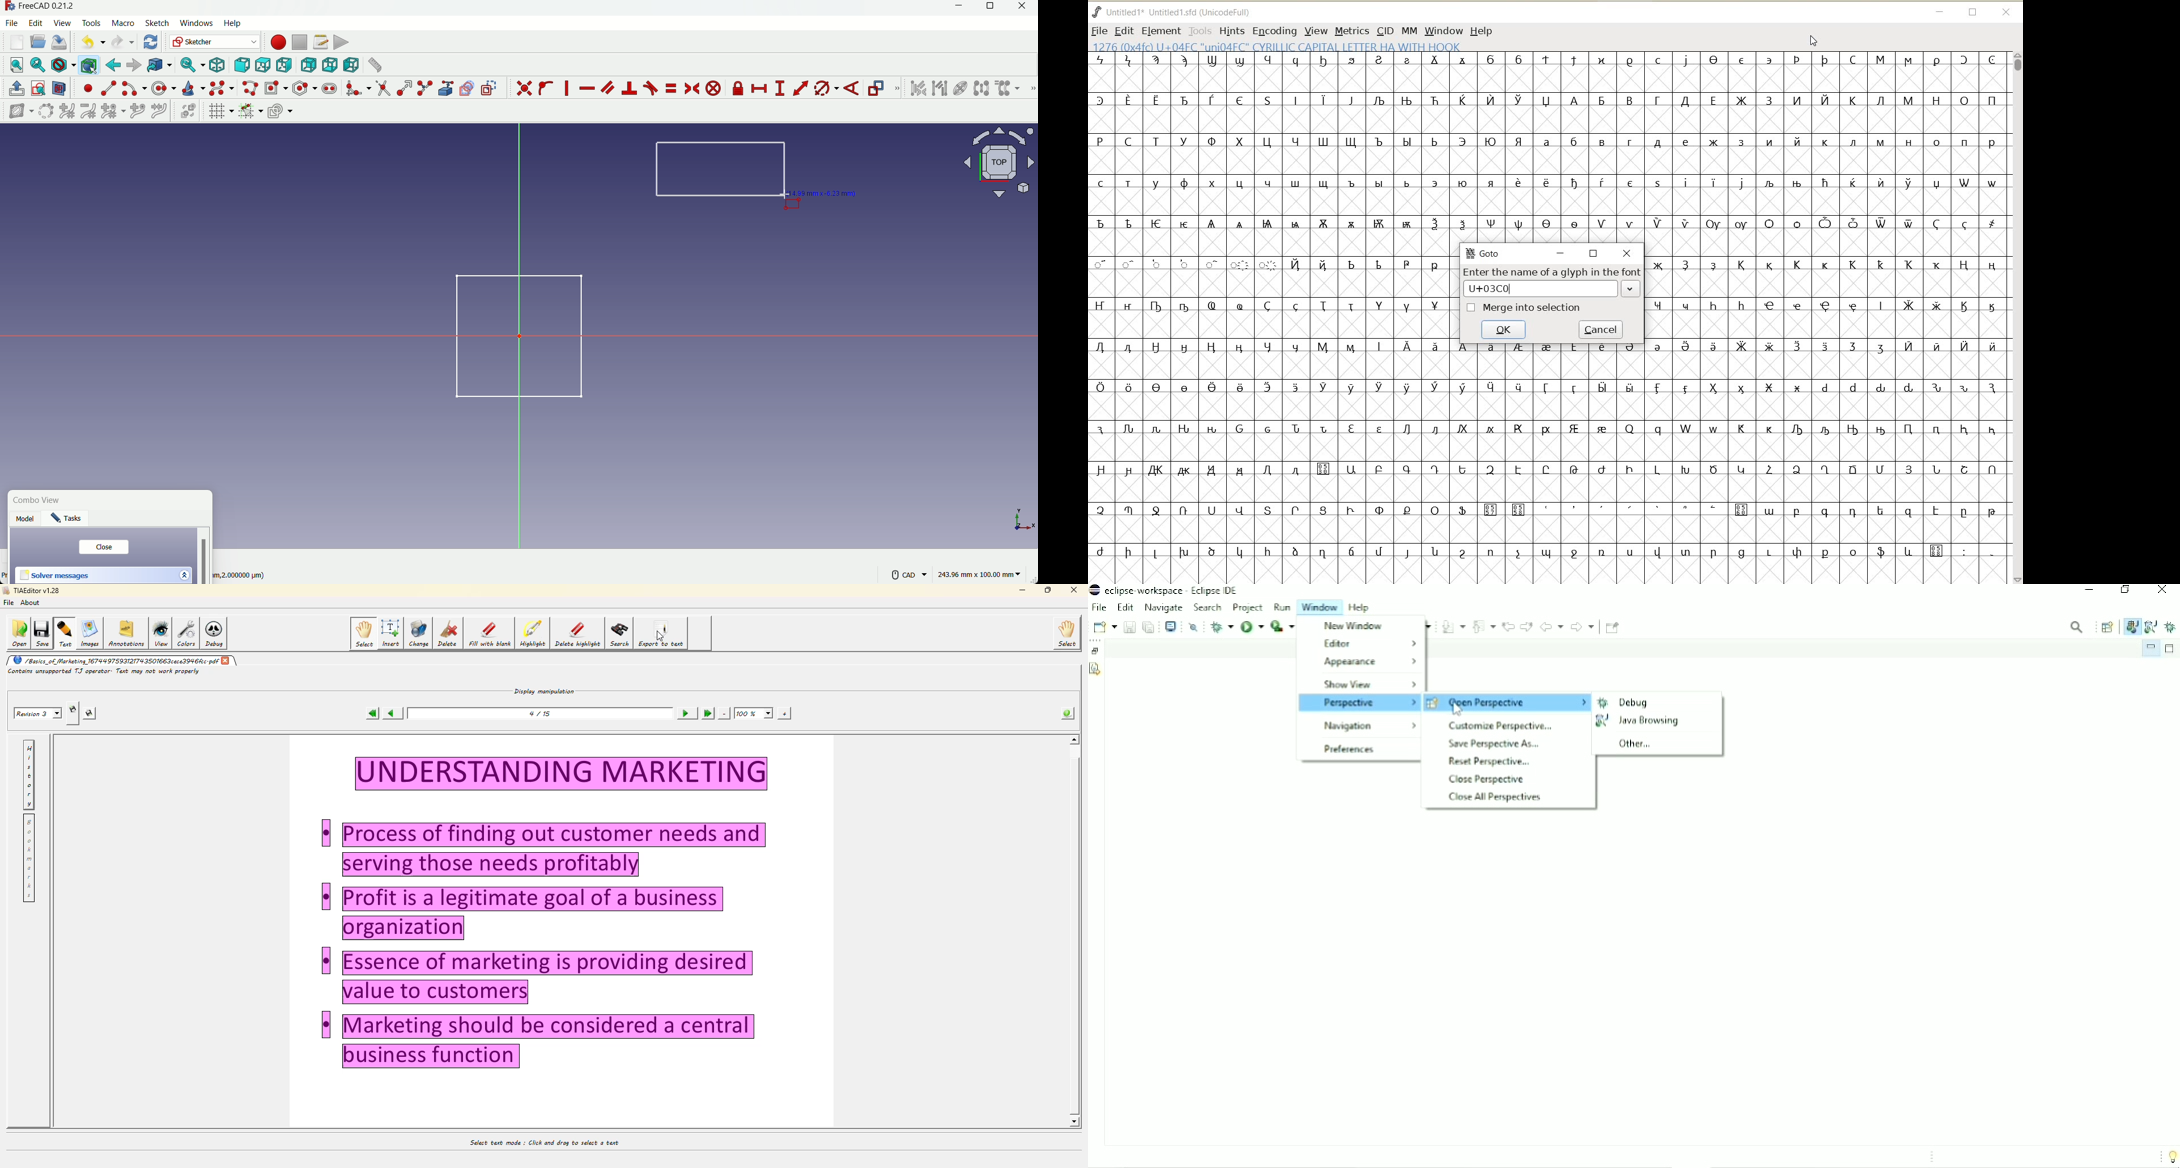 The image size is (2184, 1176). I want to click on clone, so click(1008, 89).